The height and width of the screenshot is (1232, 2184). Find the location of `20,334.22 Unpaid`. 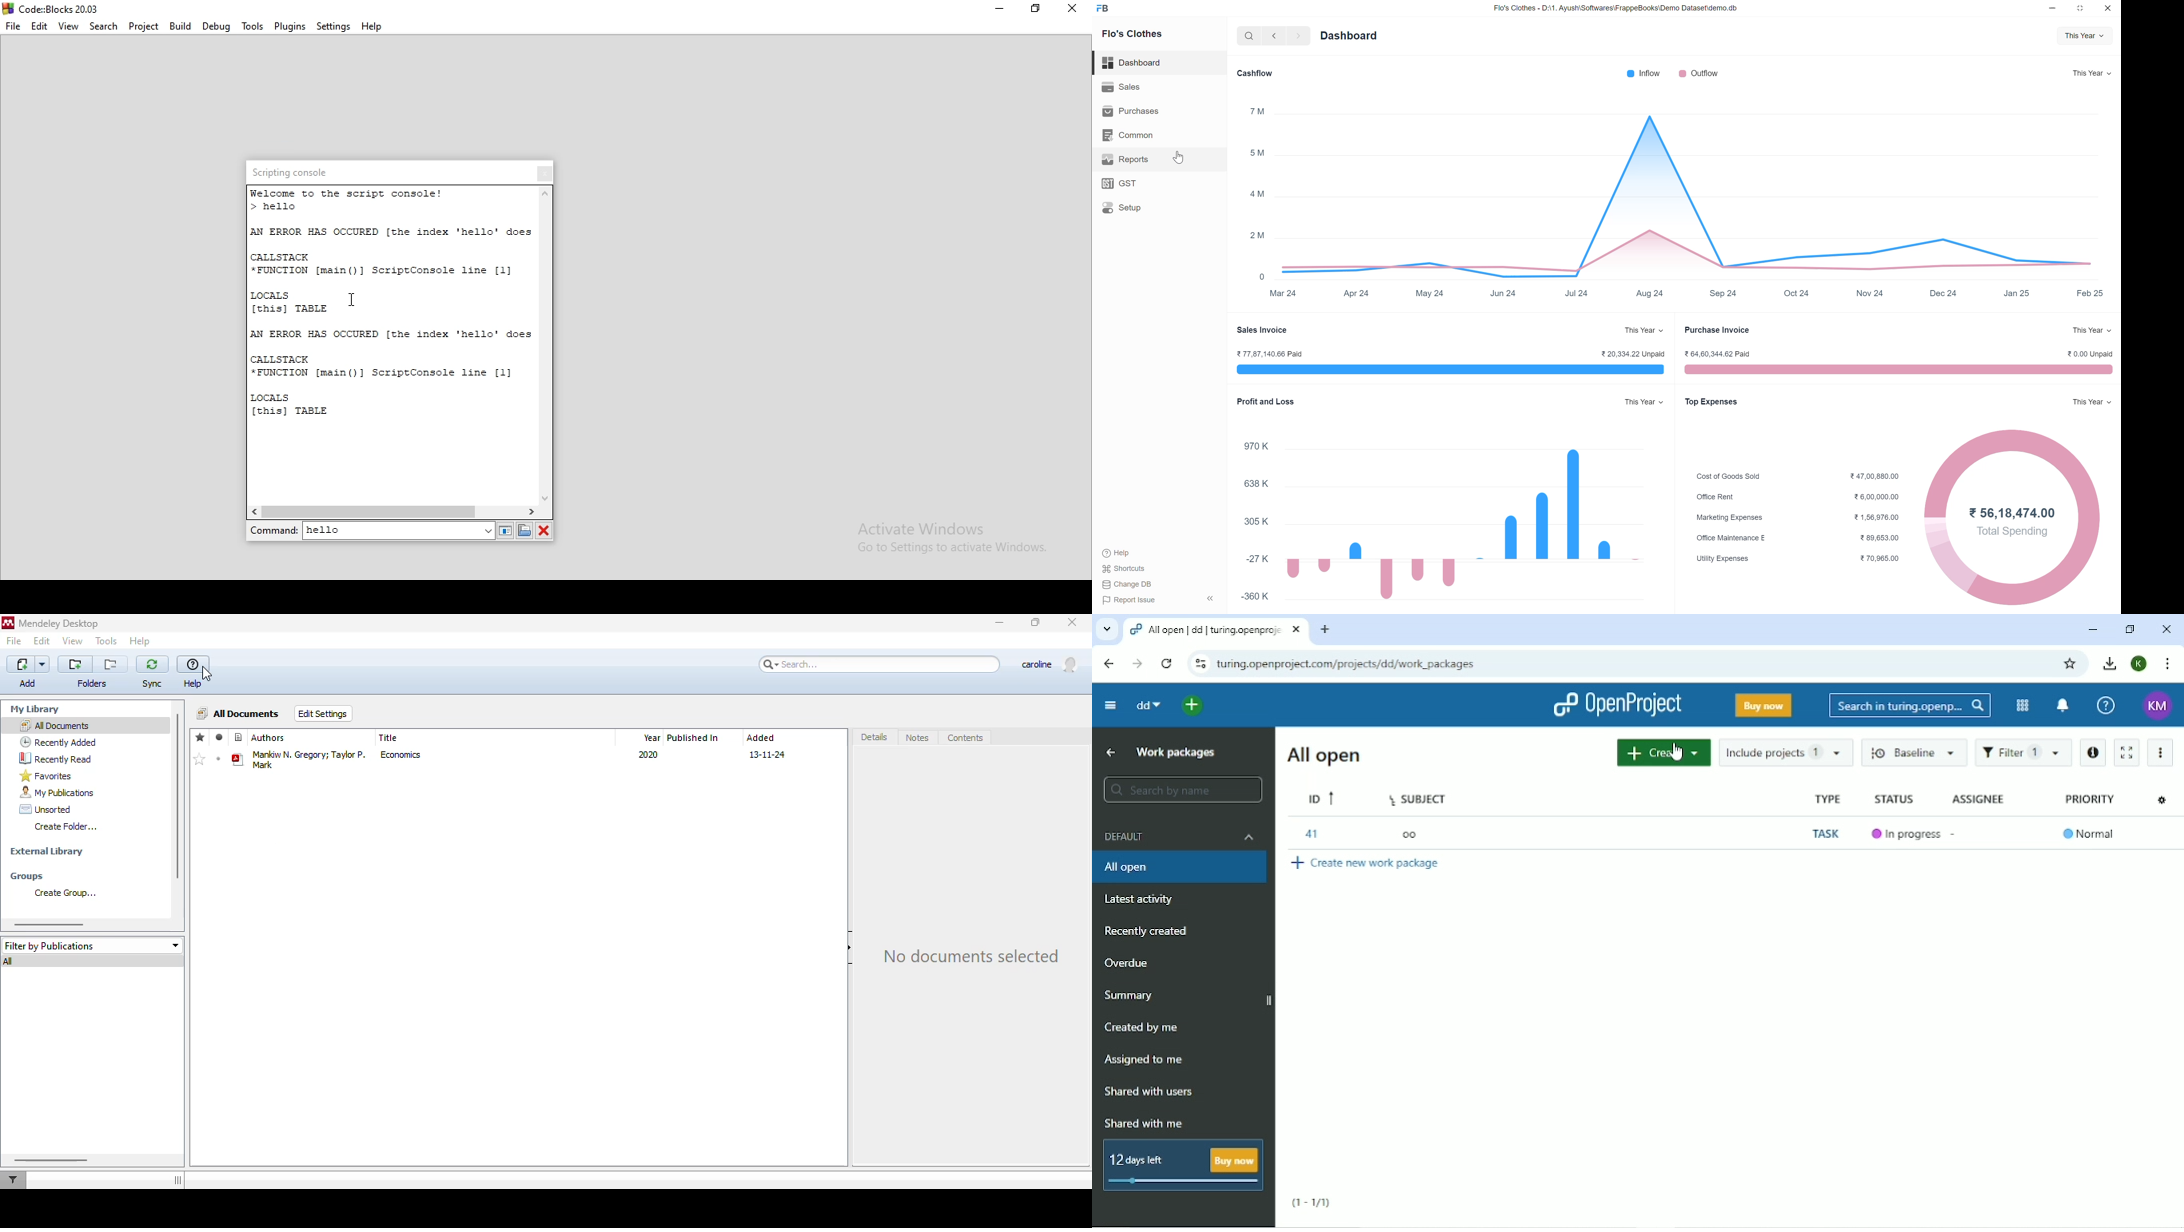

20,334.22 Unpaid is located at coordinates (1636, 354).